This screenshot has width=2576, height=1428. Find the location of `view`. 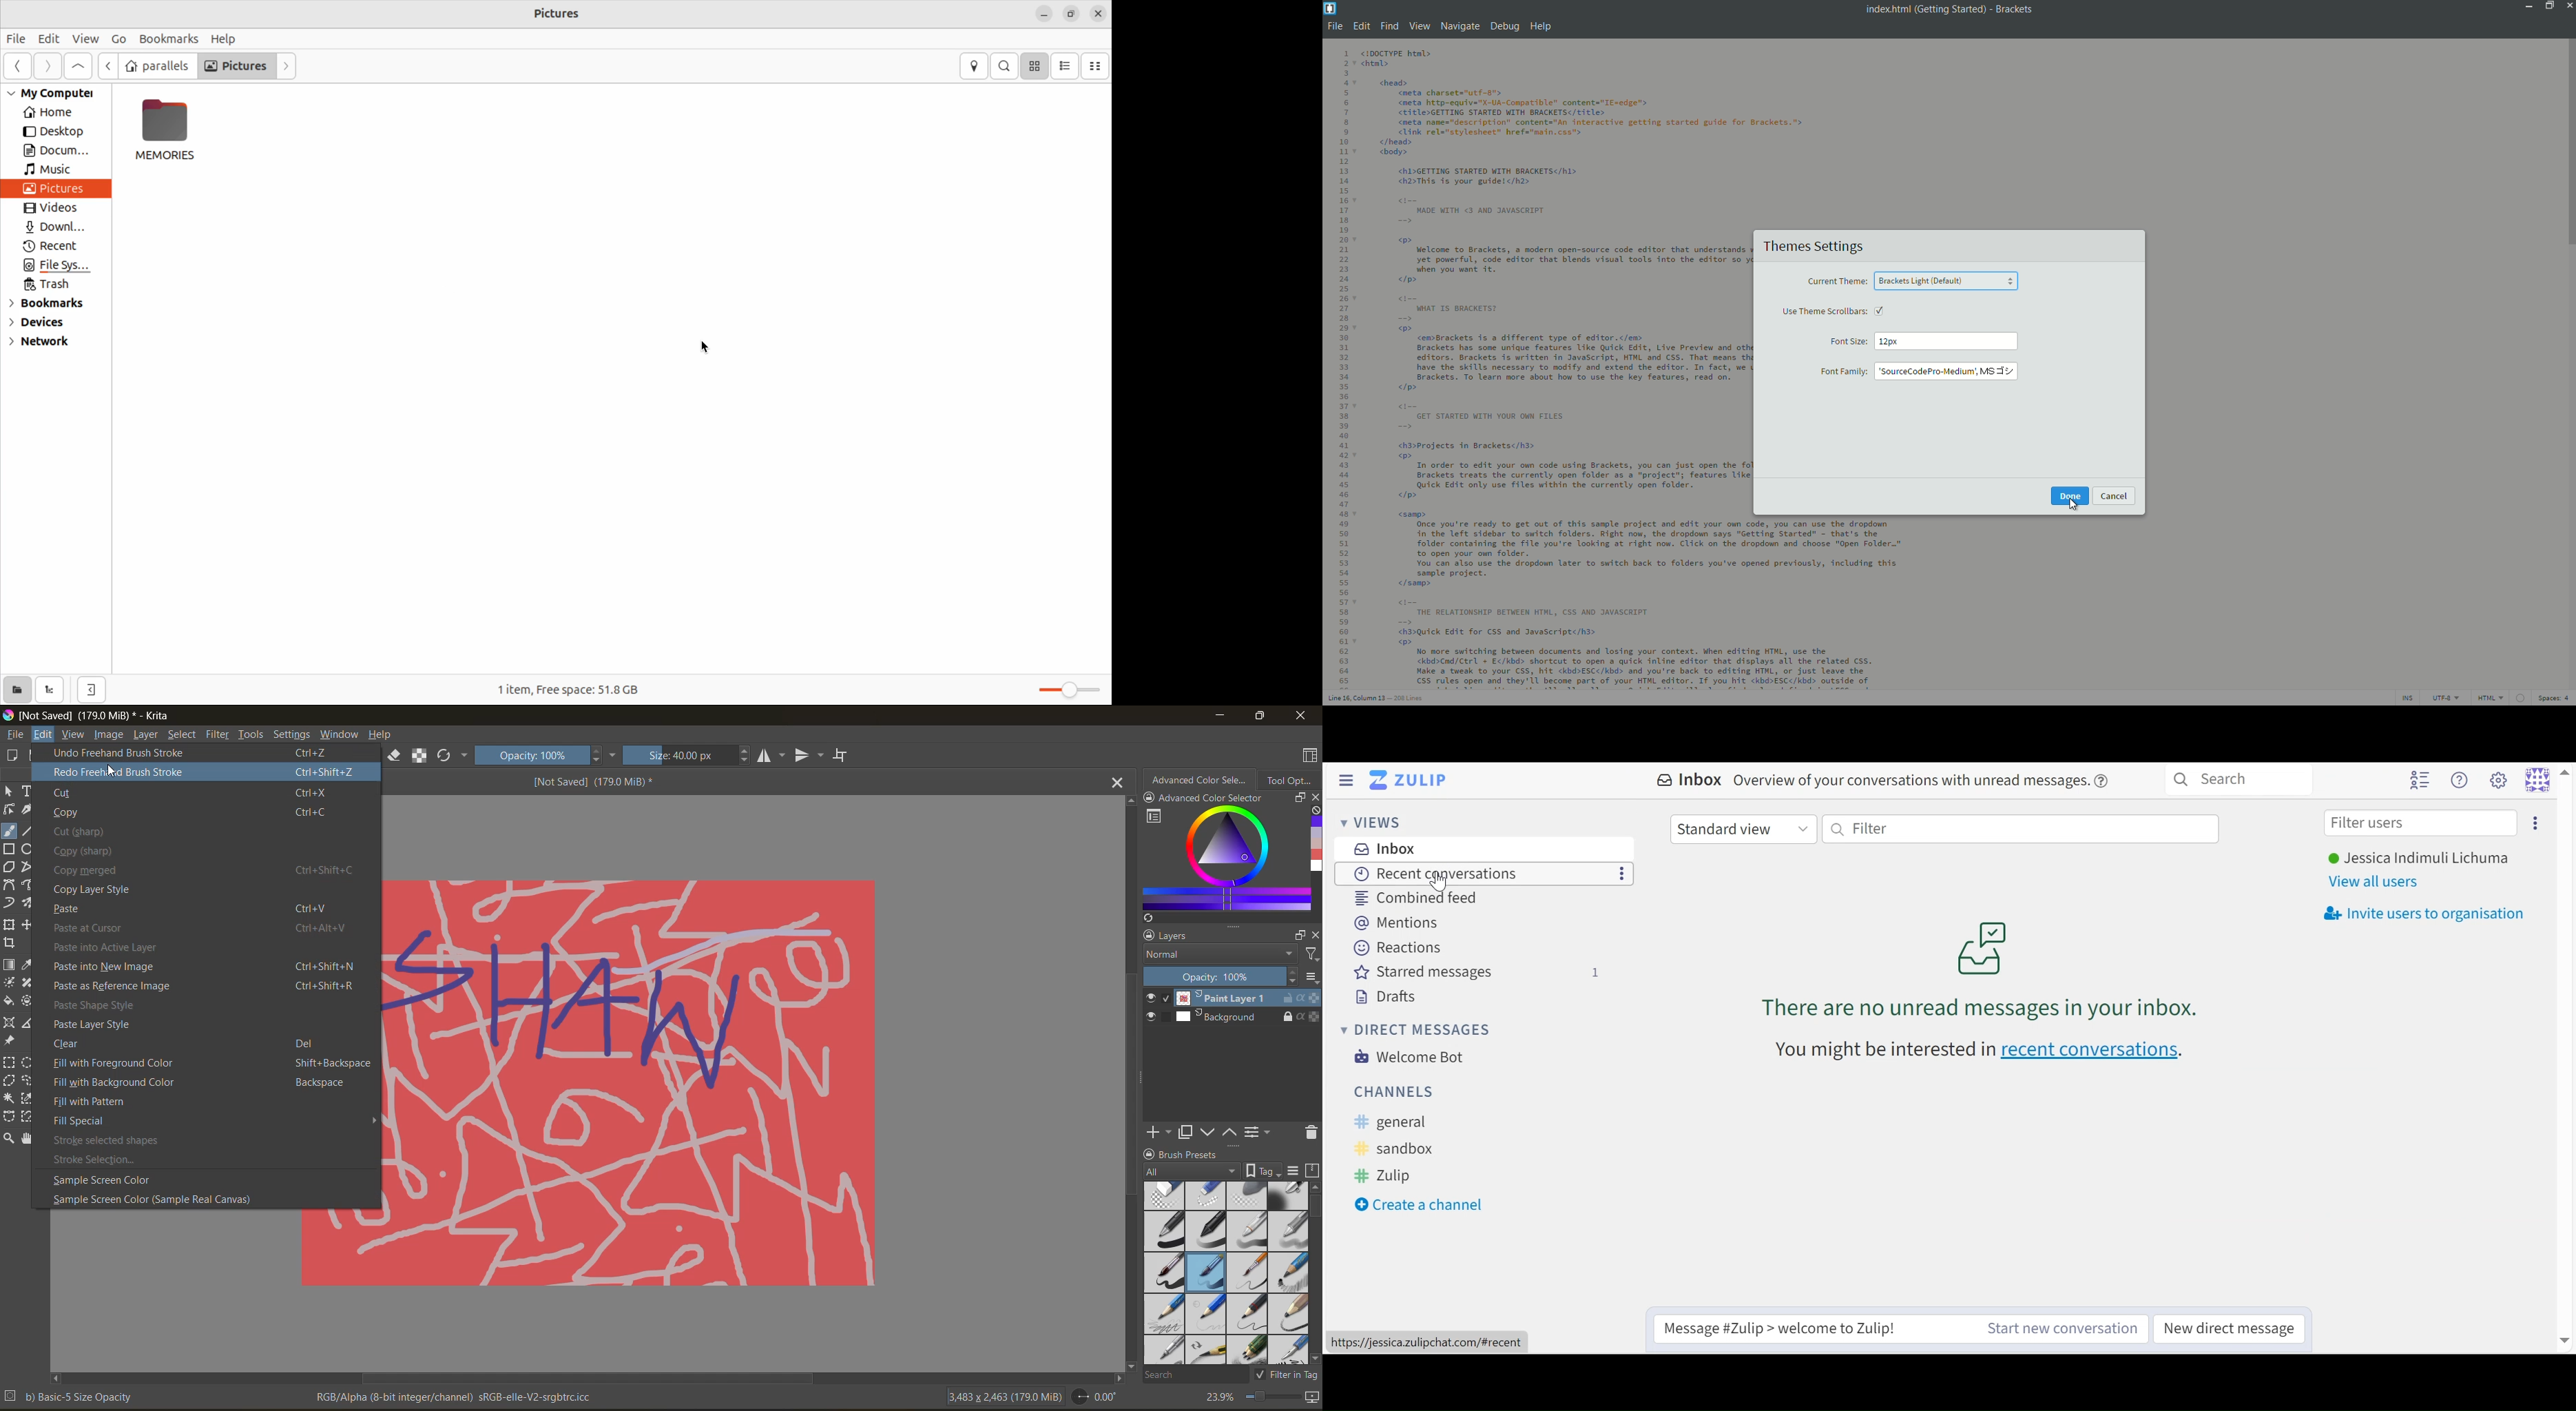

view is located at coordinates (74, 734).